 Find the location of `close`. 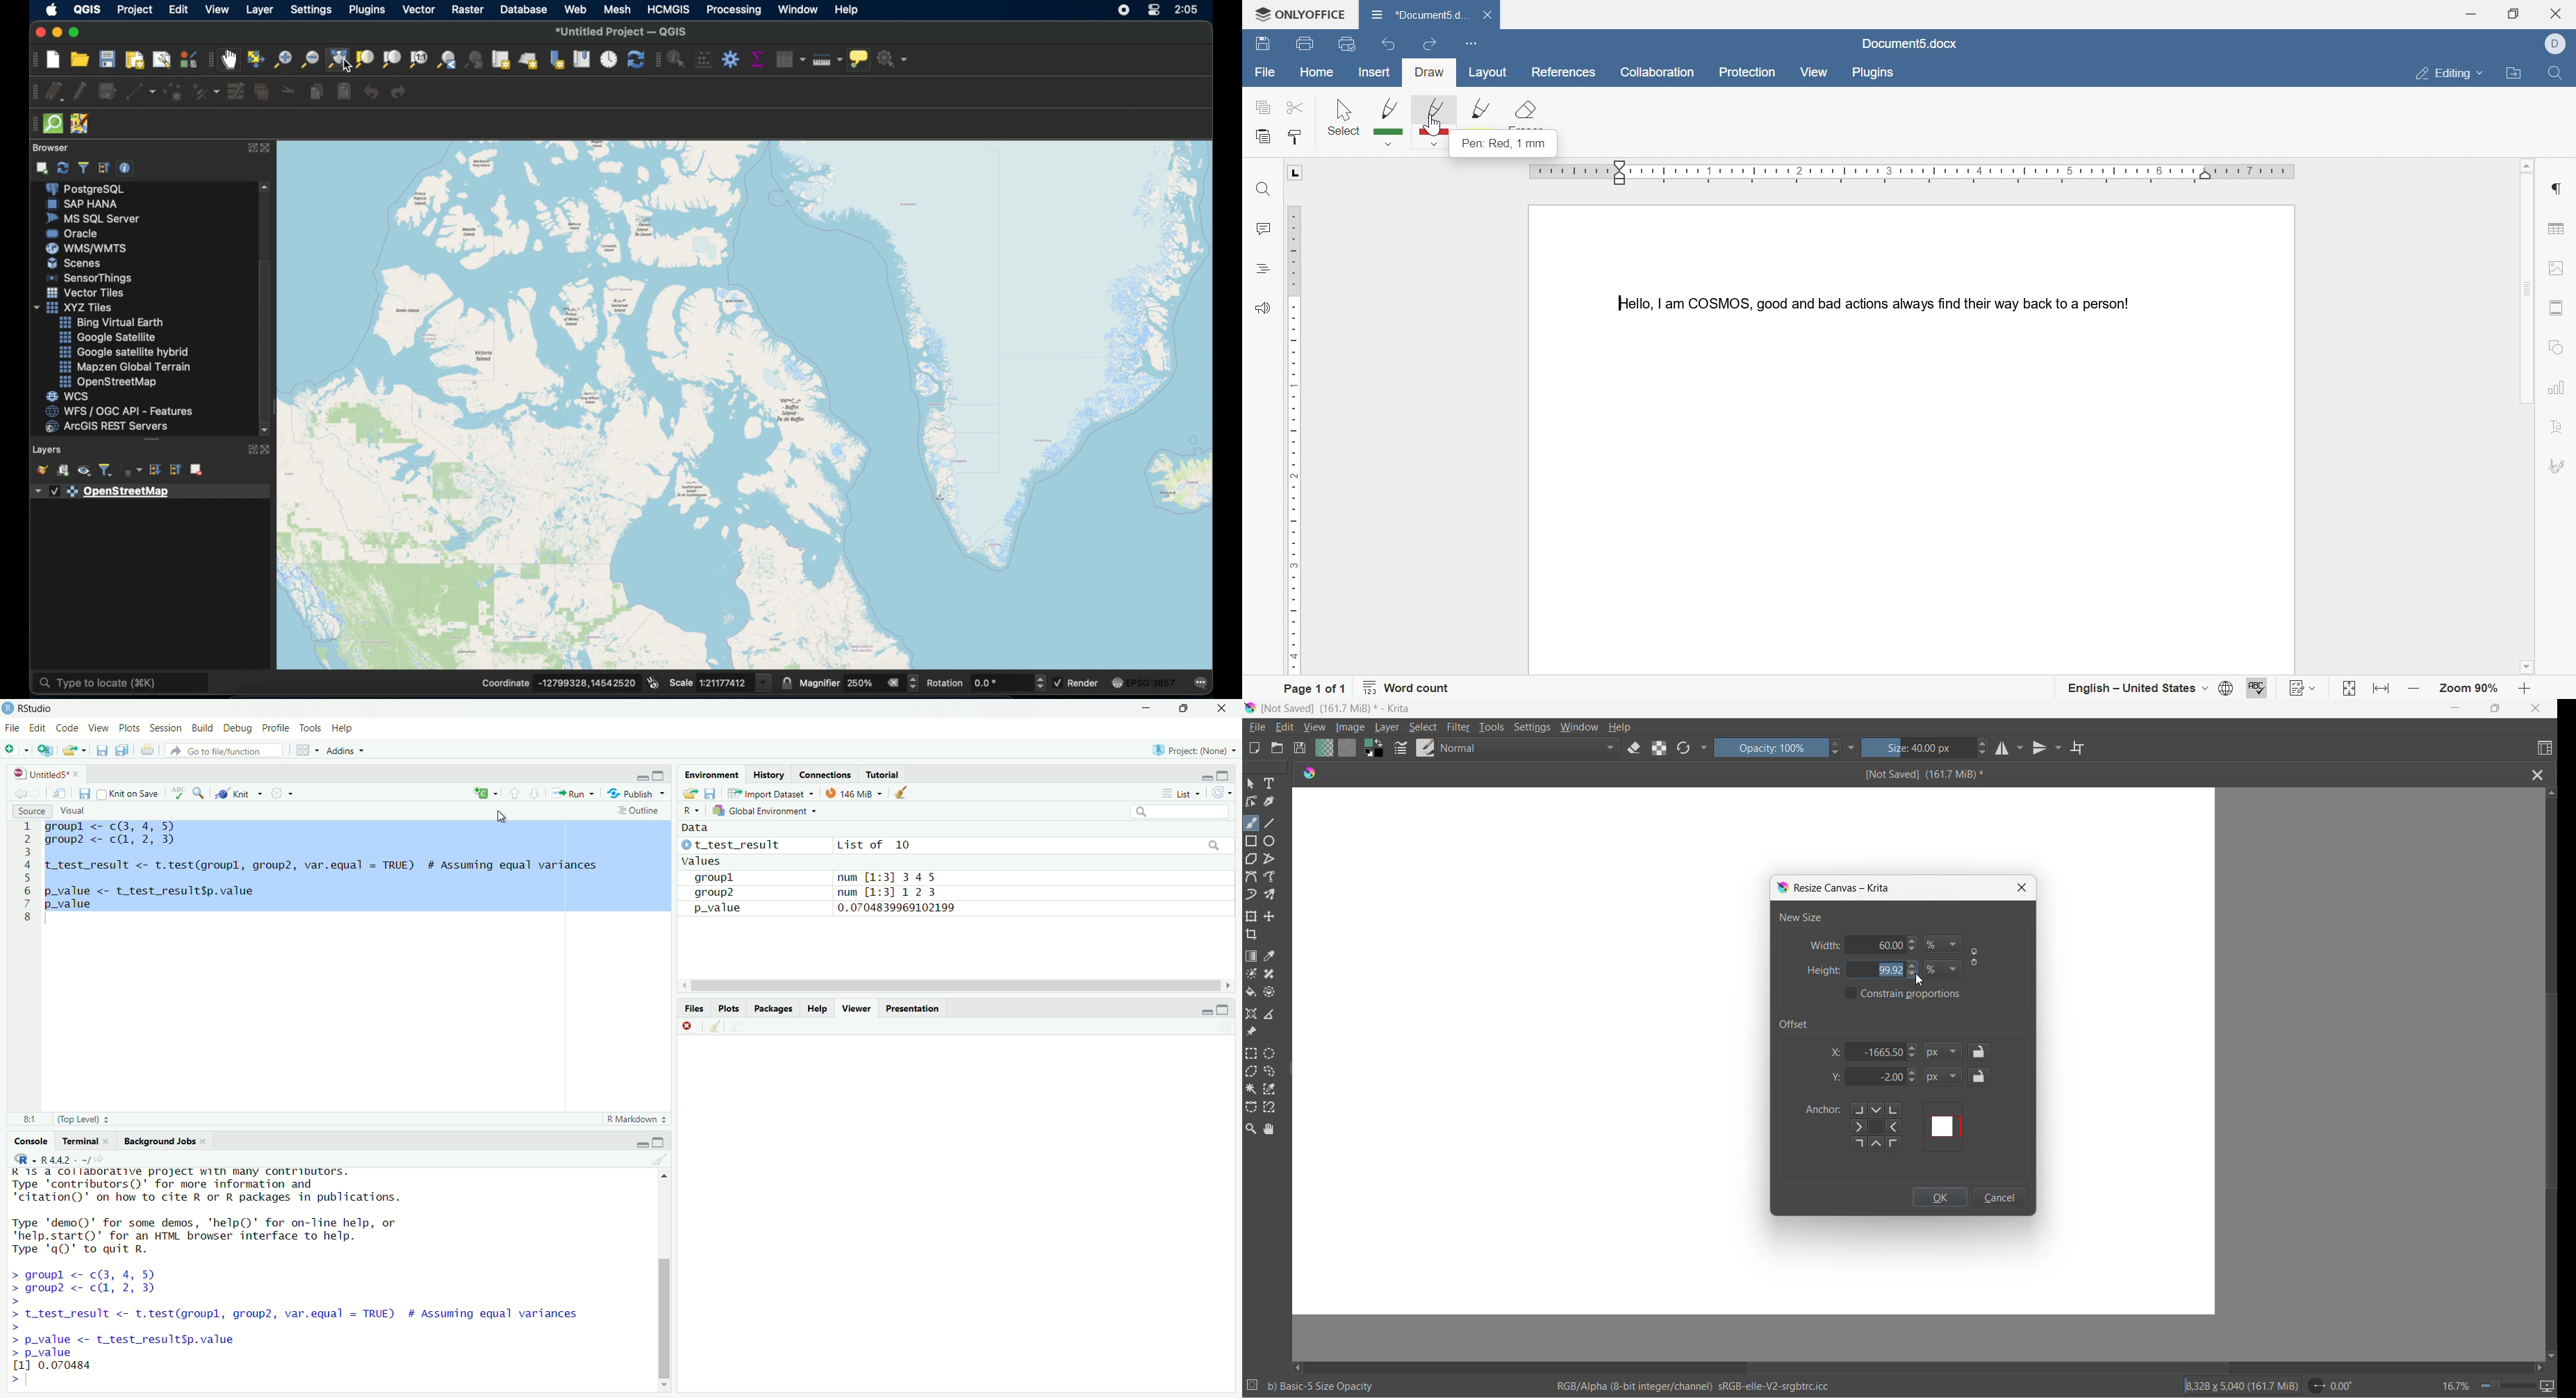

close is located at coordinates (2536, 709).